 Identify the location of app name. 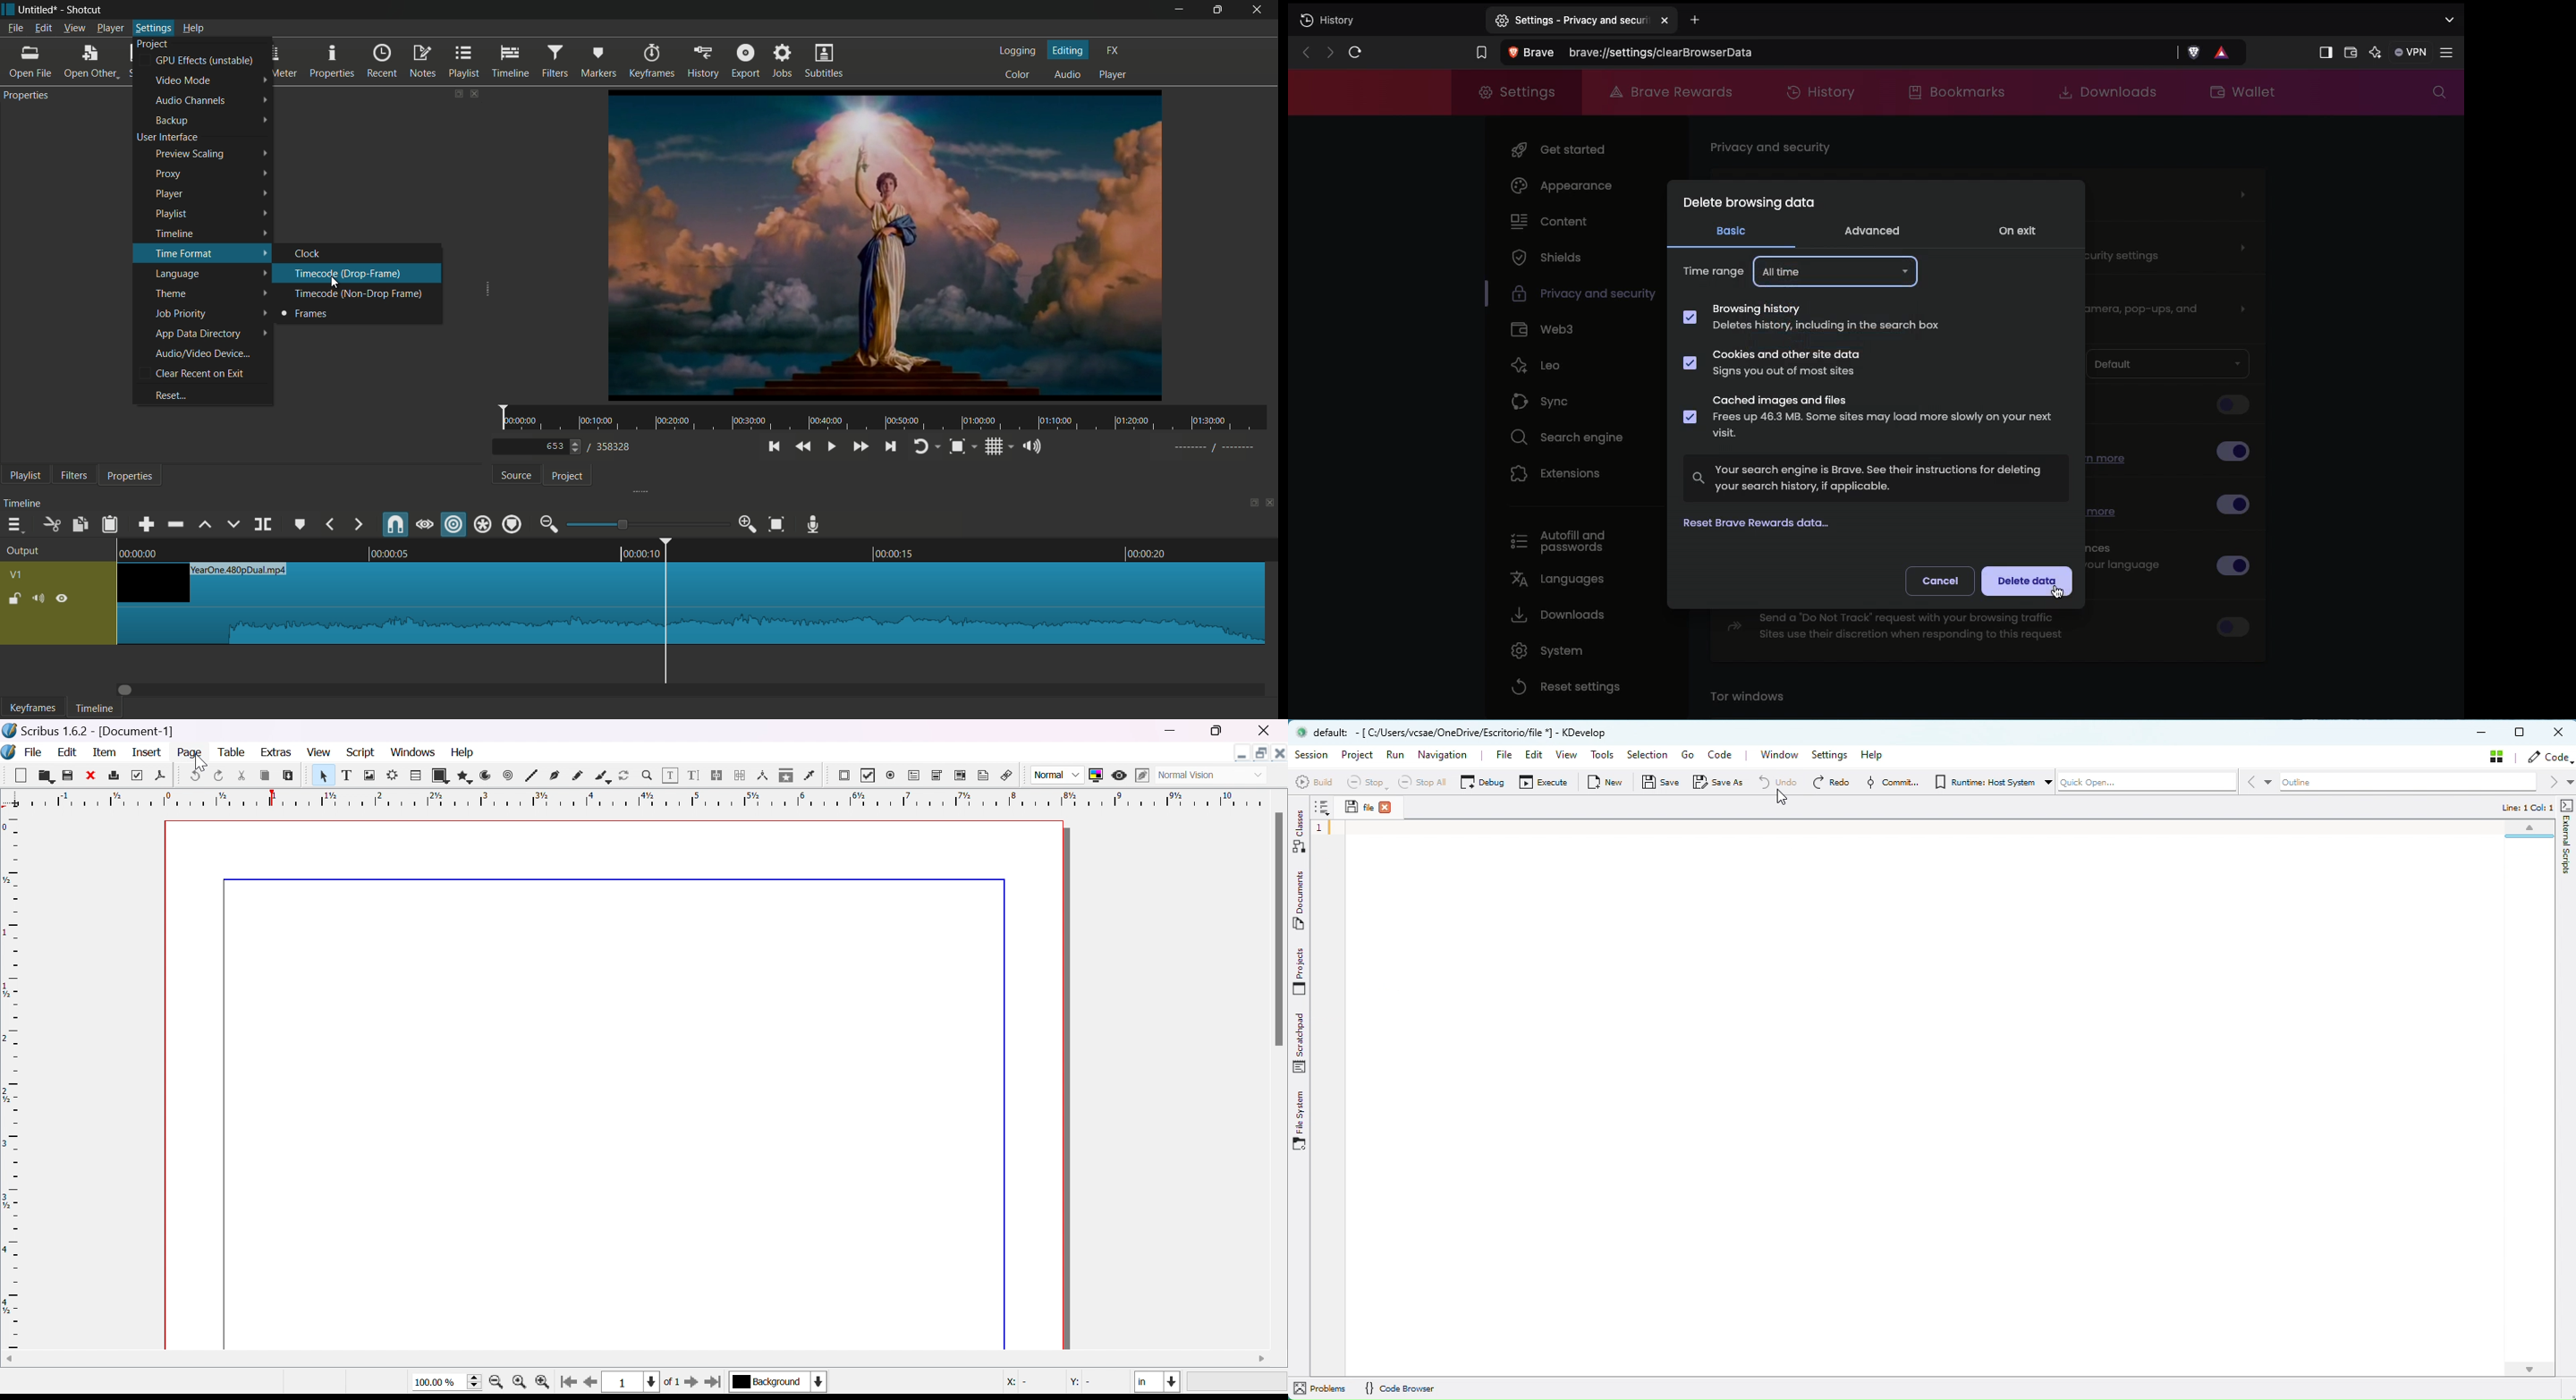
(83, 11).